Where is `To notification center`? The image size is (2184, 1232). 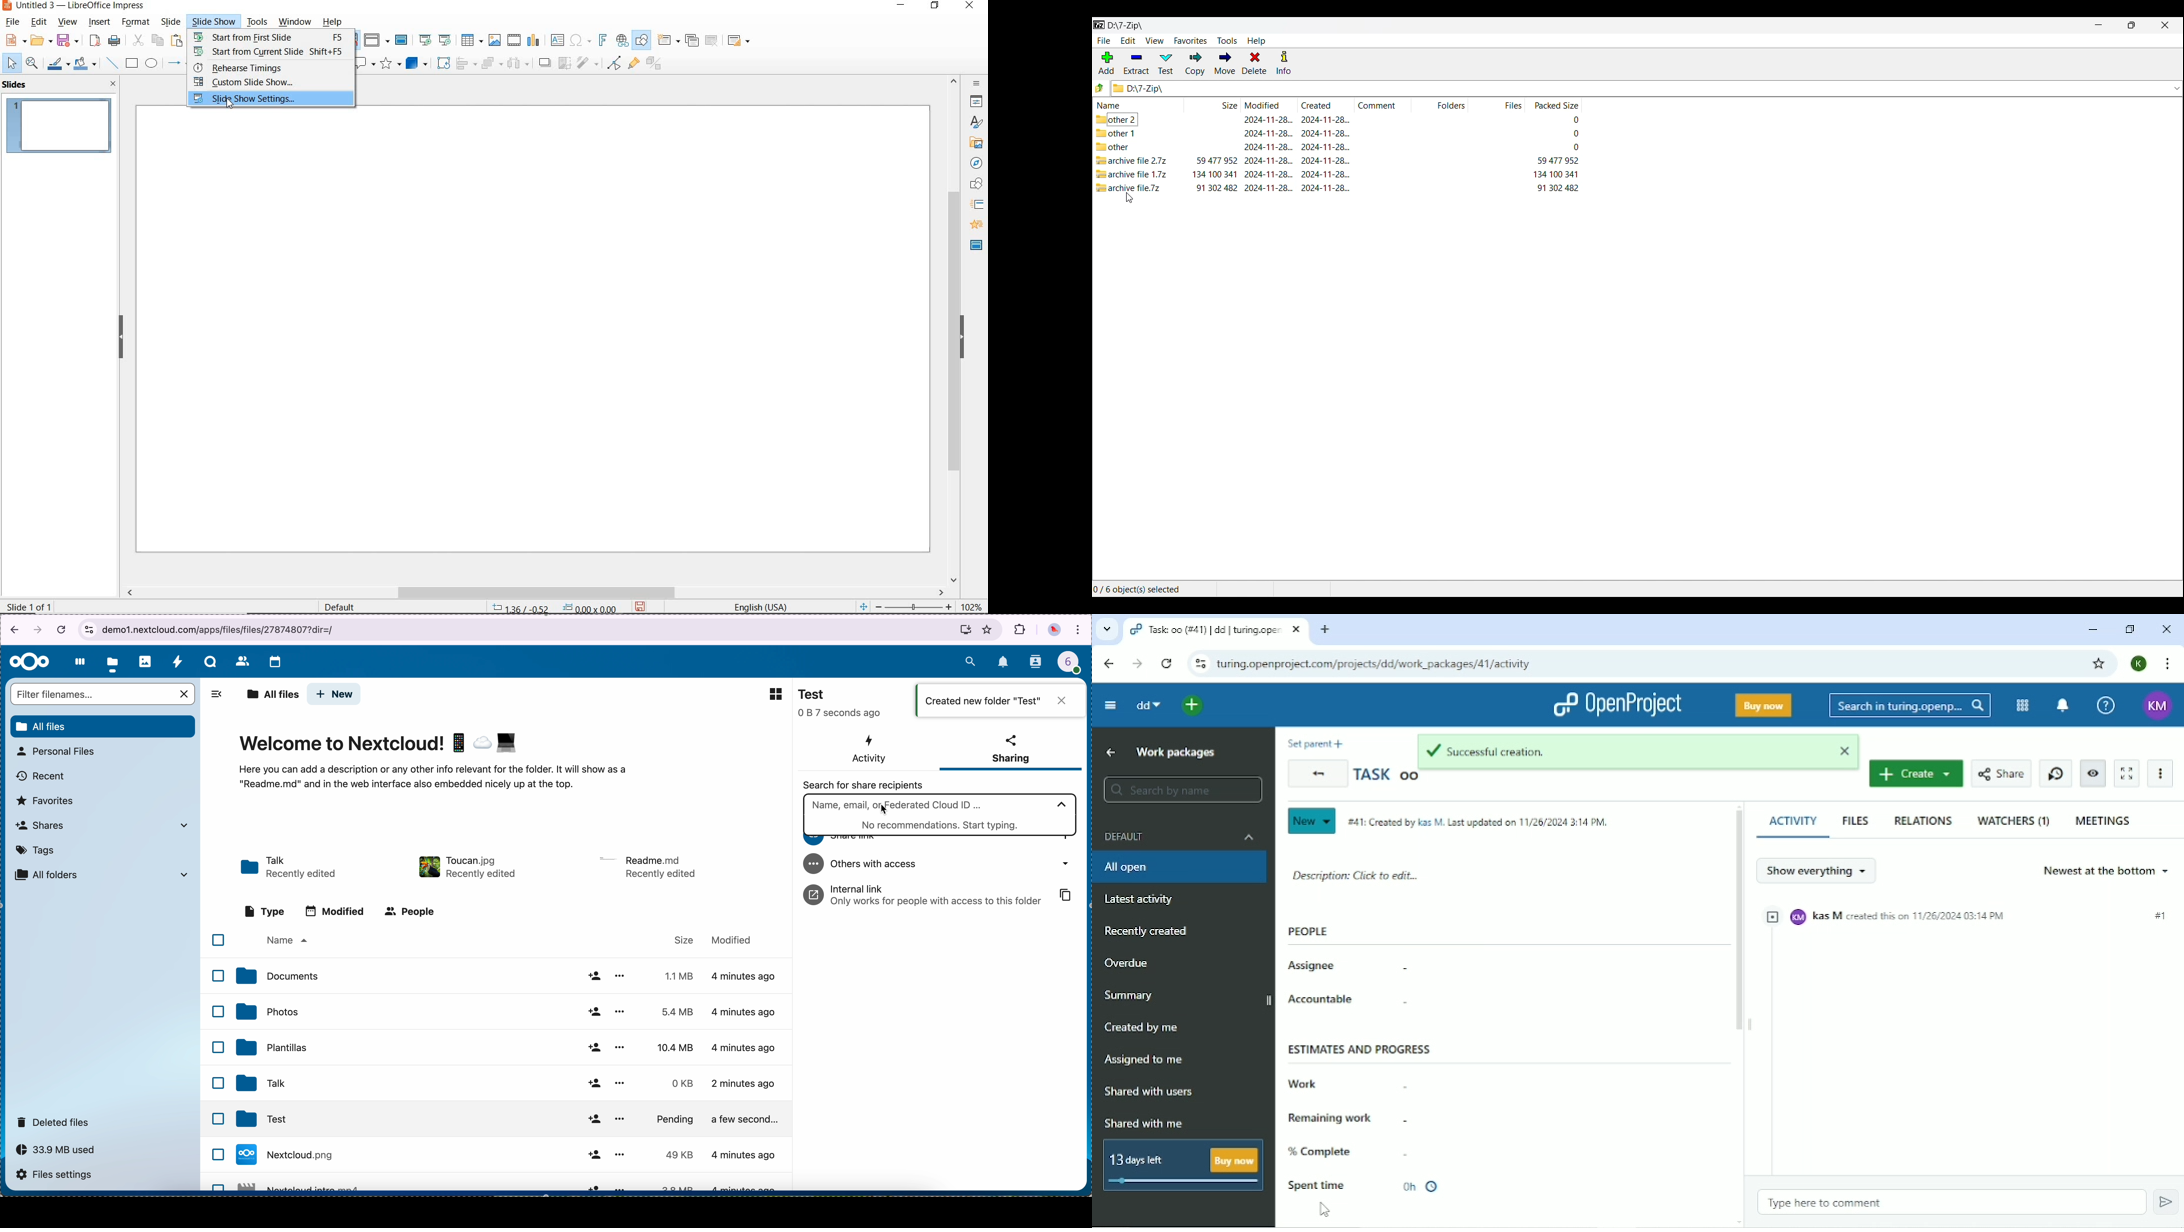 To notification center is located at coordinates (2063, 706).